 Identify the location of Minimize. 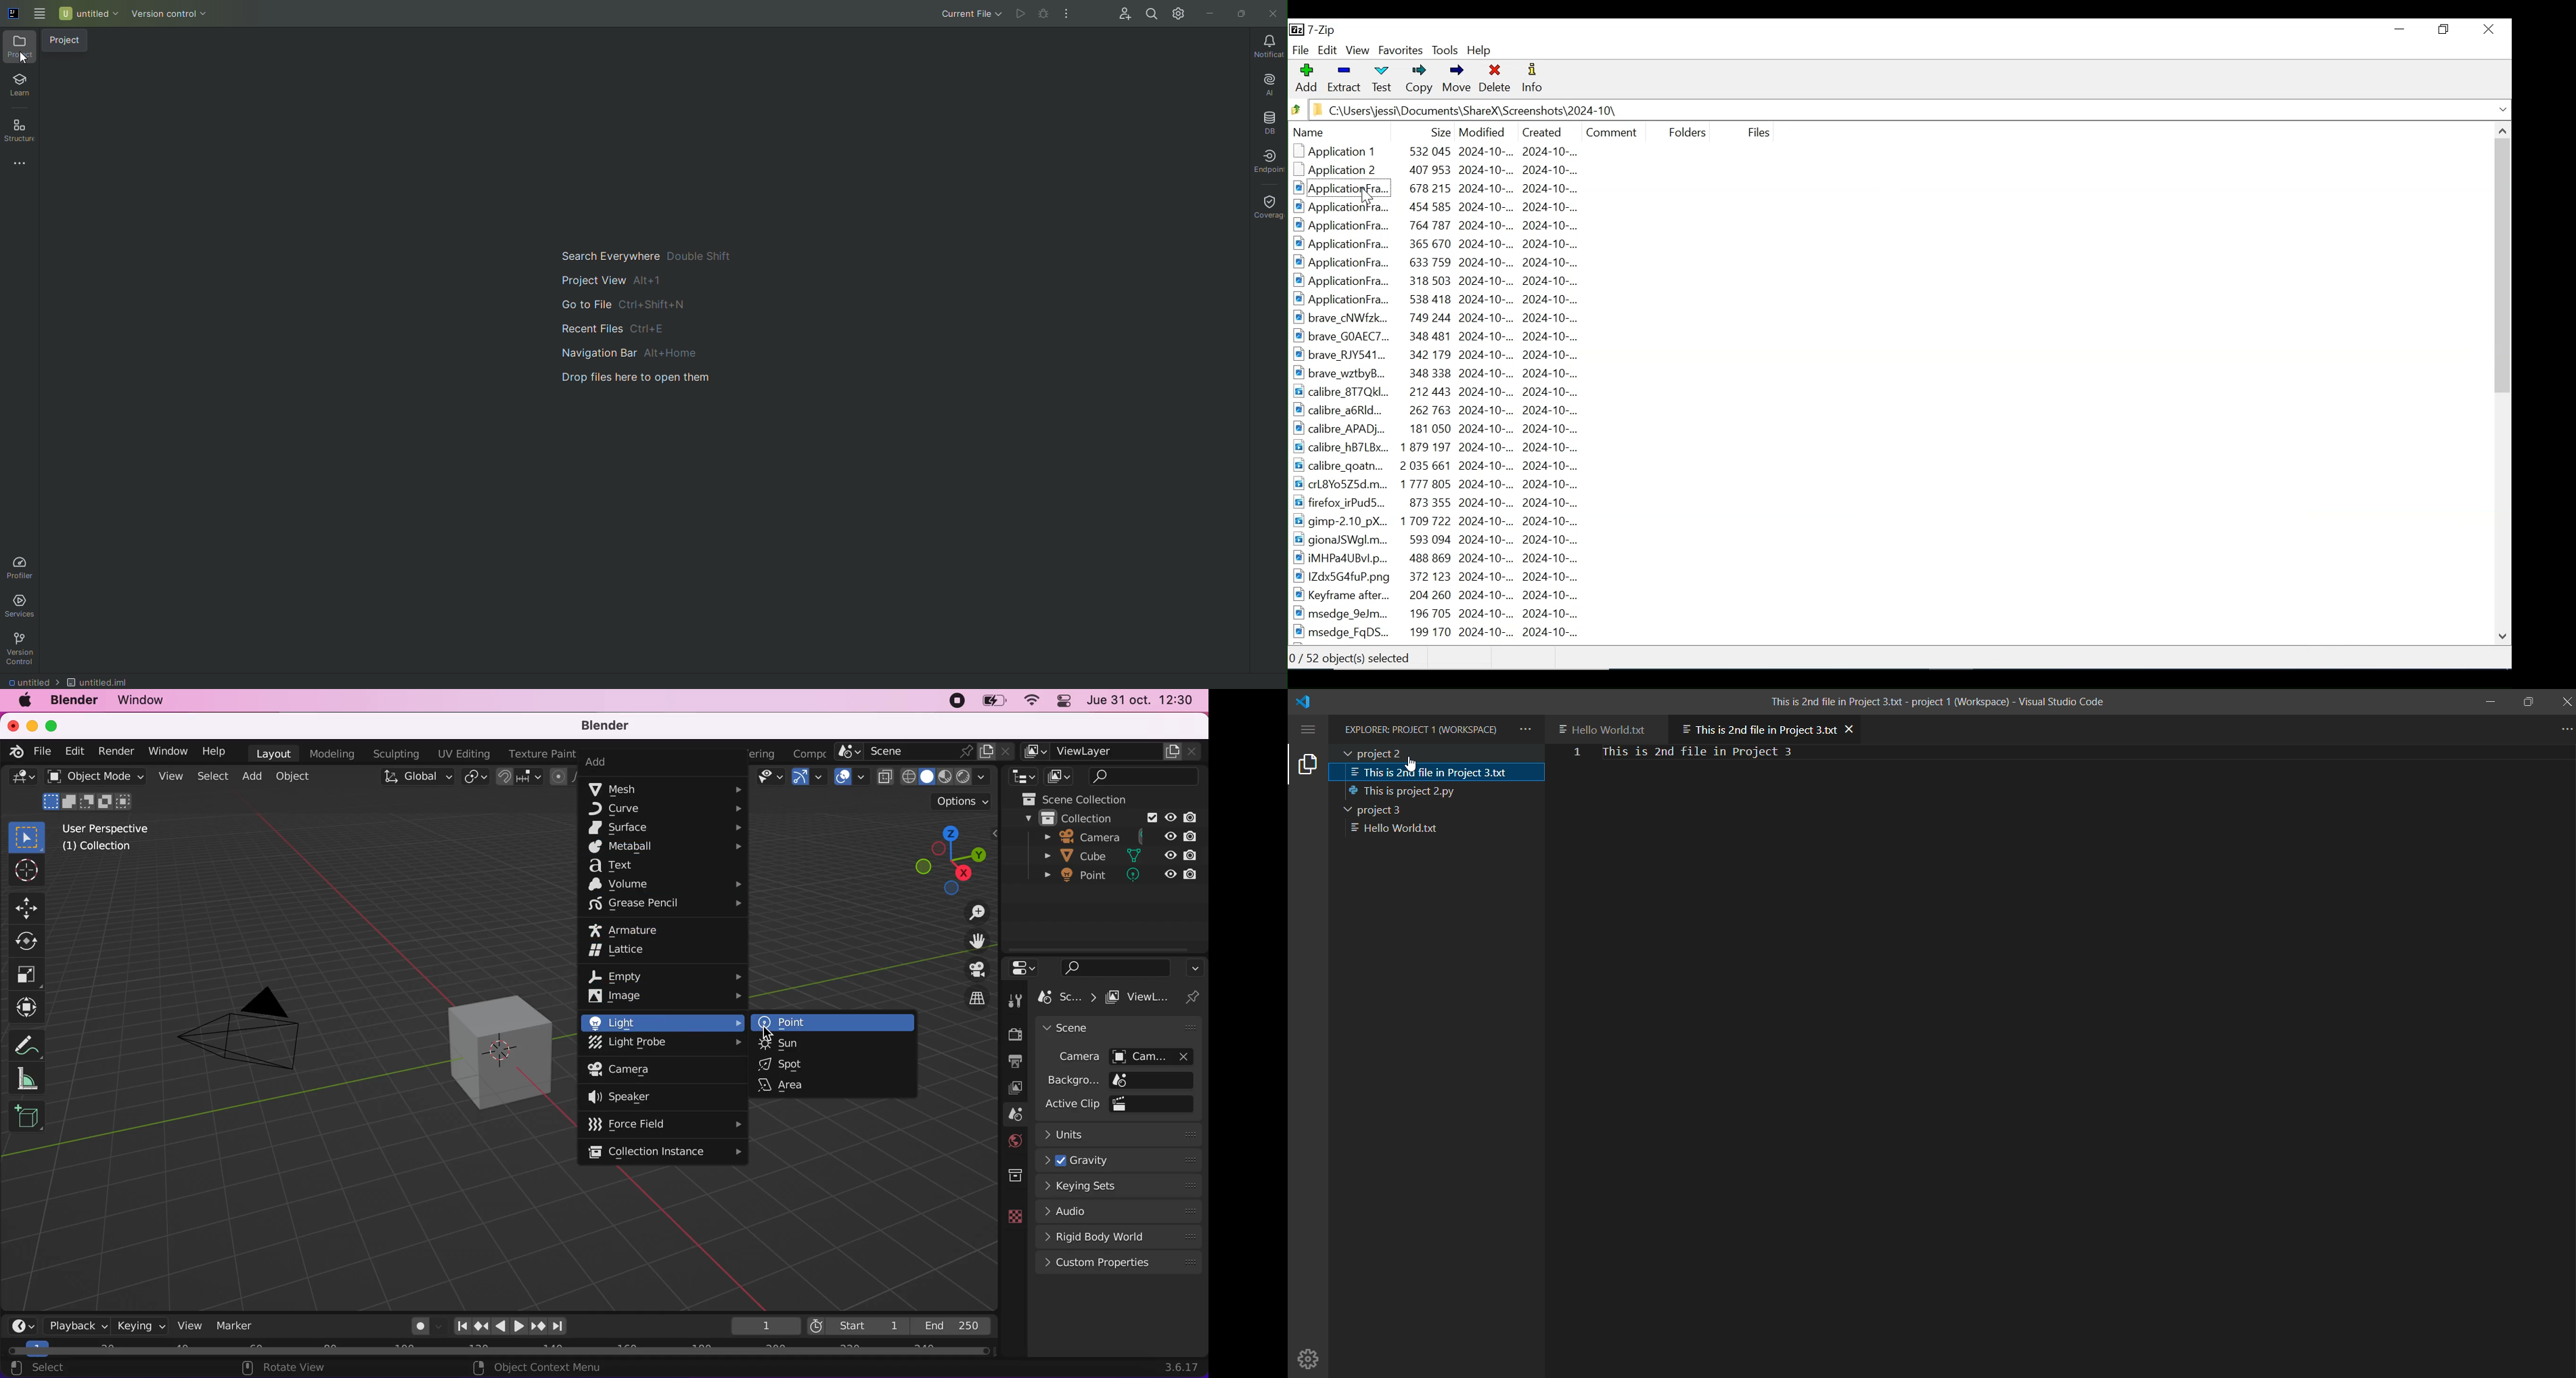
(2400, 29).